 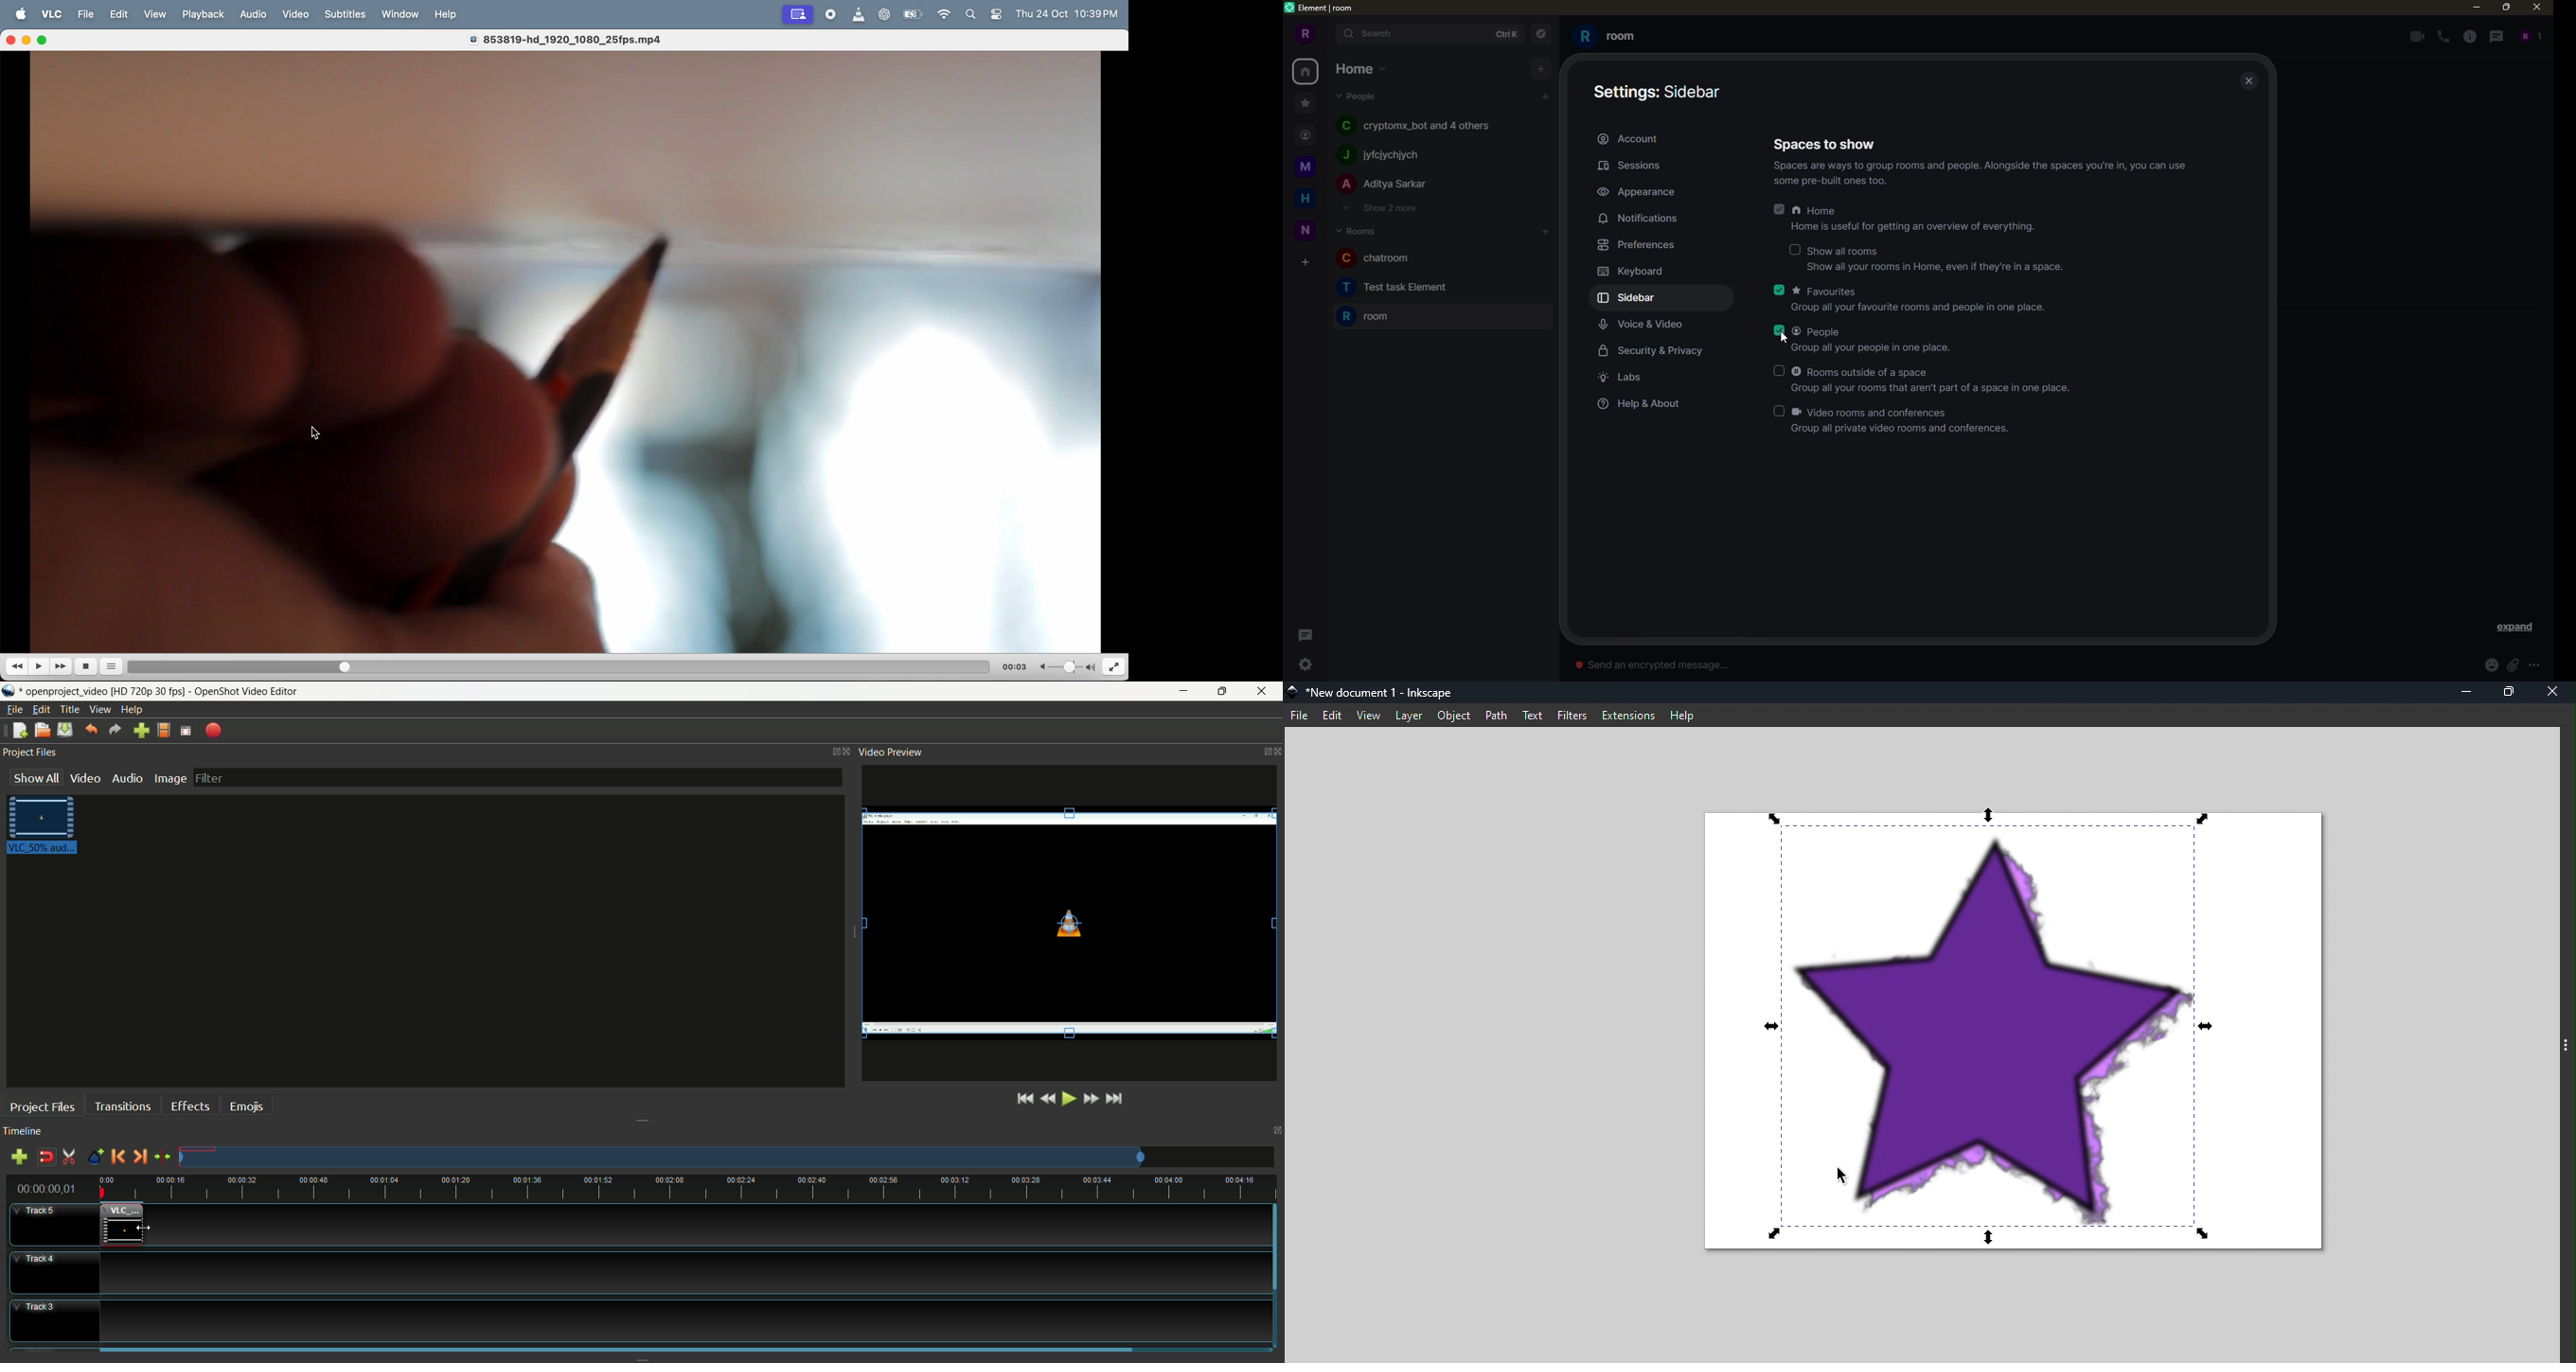 I want to click on zoom factor, so click(x=726, y=1157).